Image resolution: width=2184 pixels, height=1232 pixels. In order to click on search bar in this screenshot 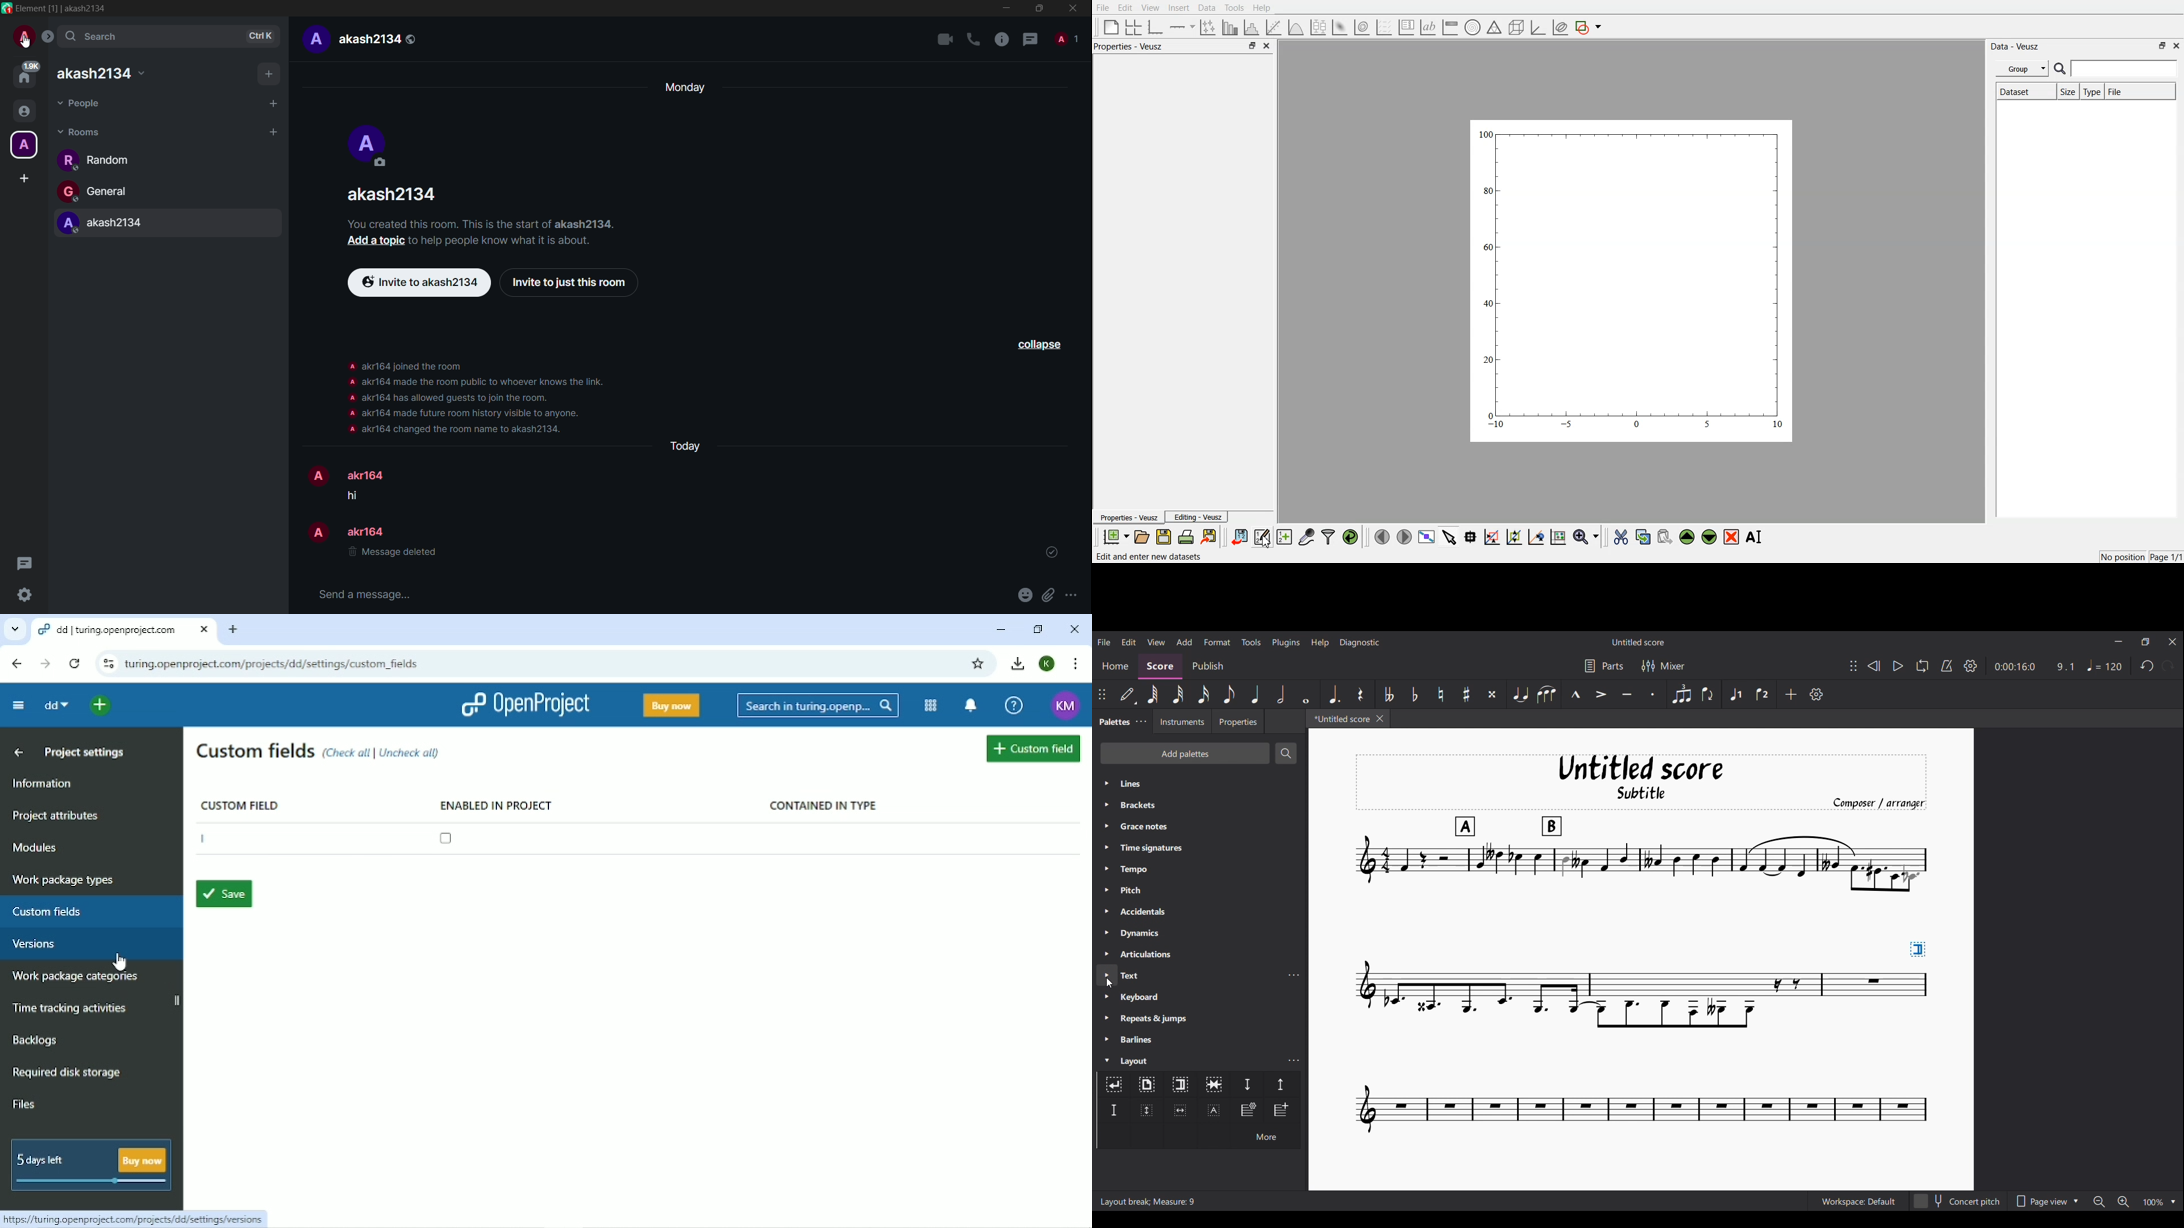, I will do `click(170, 37)`.